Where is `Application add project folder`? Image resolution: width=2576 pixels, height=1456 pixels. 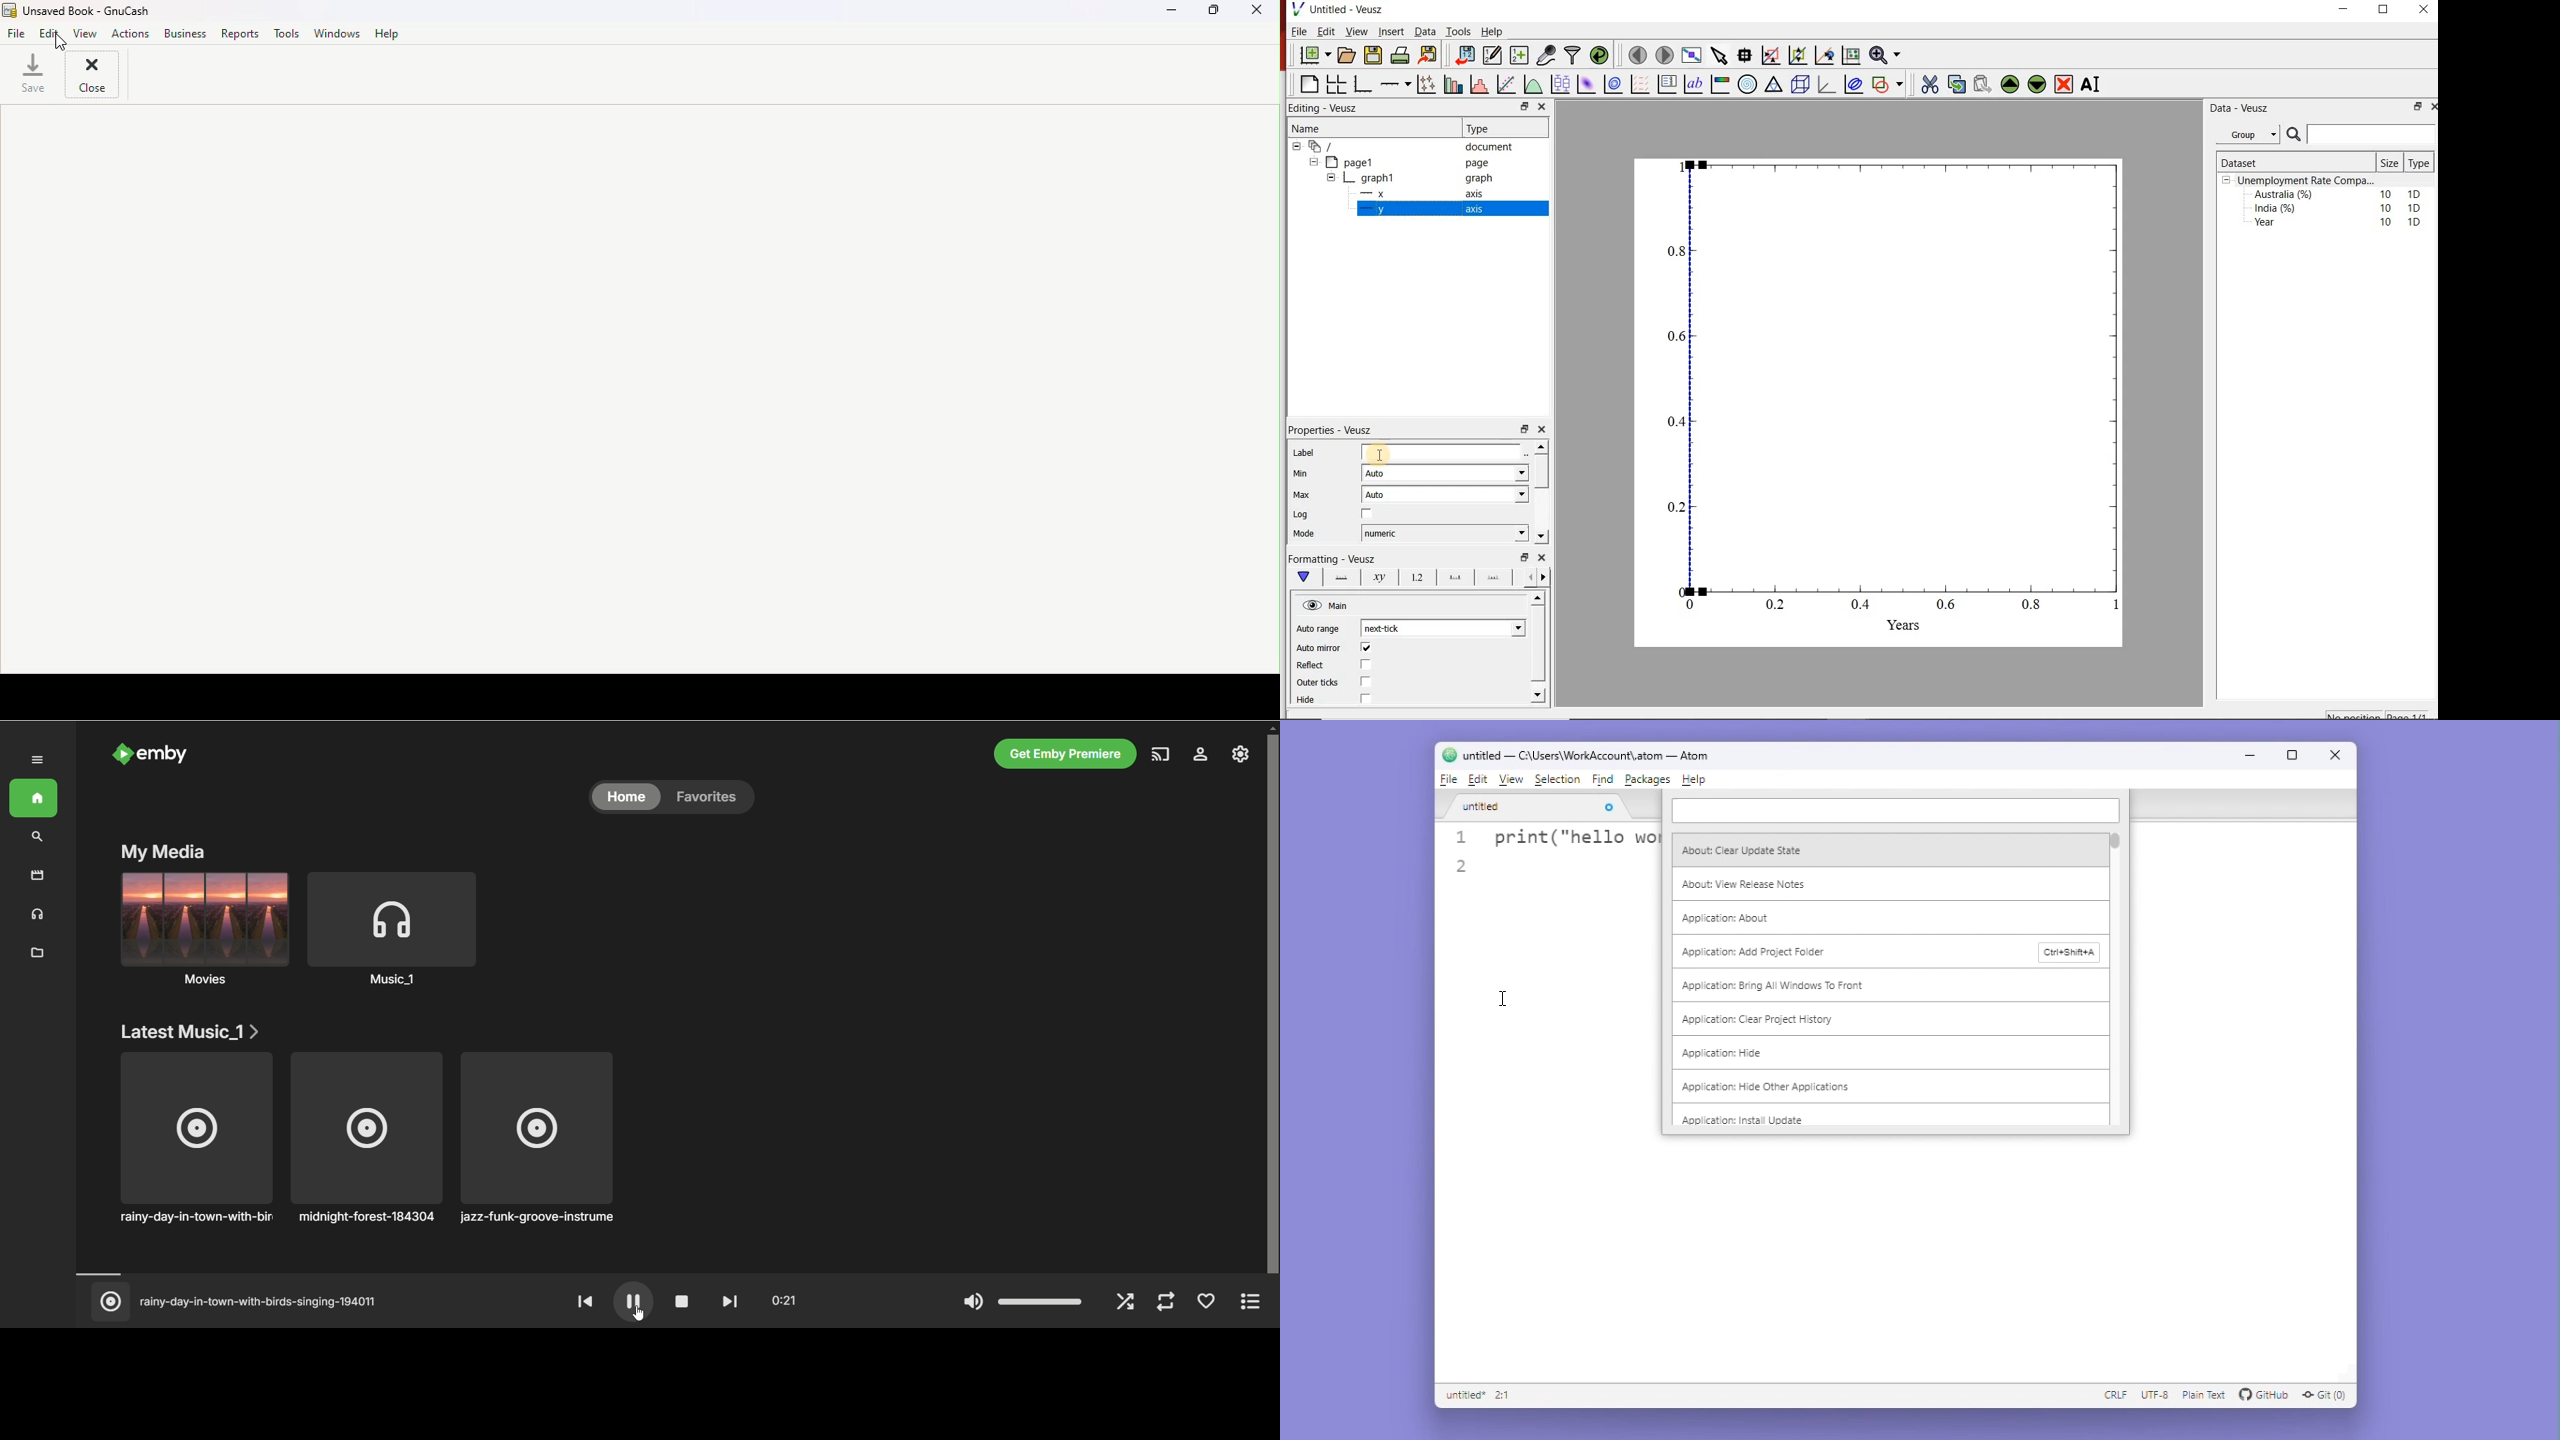
Application add project folder is located at coordinates (1763, 953).